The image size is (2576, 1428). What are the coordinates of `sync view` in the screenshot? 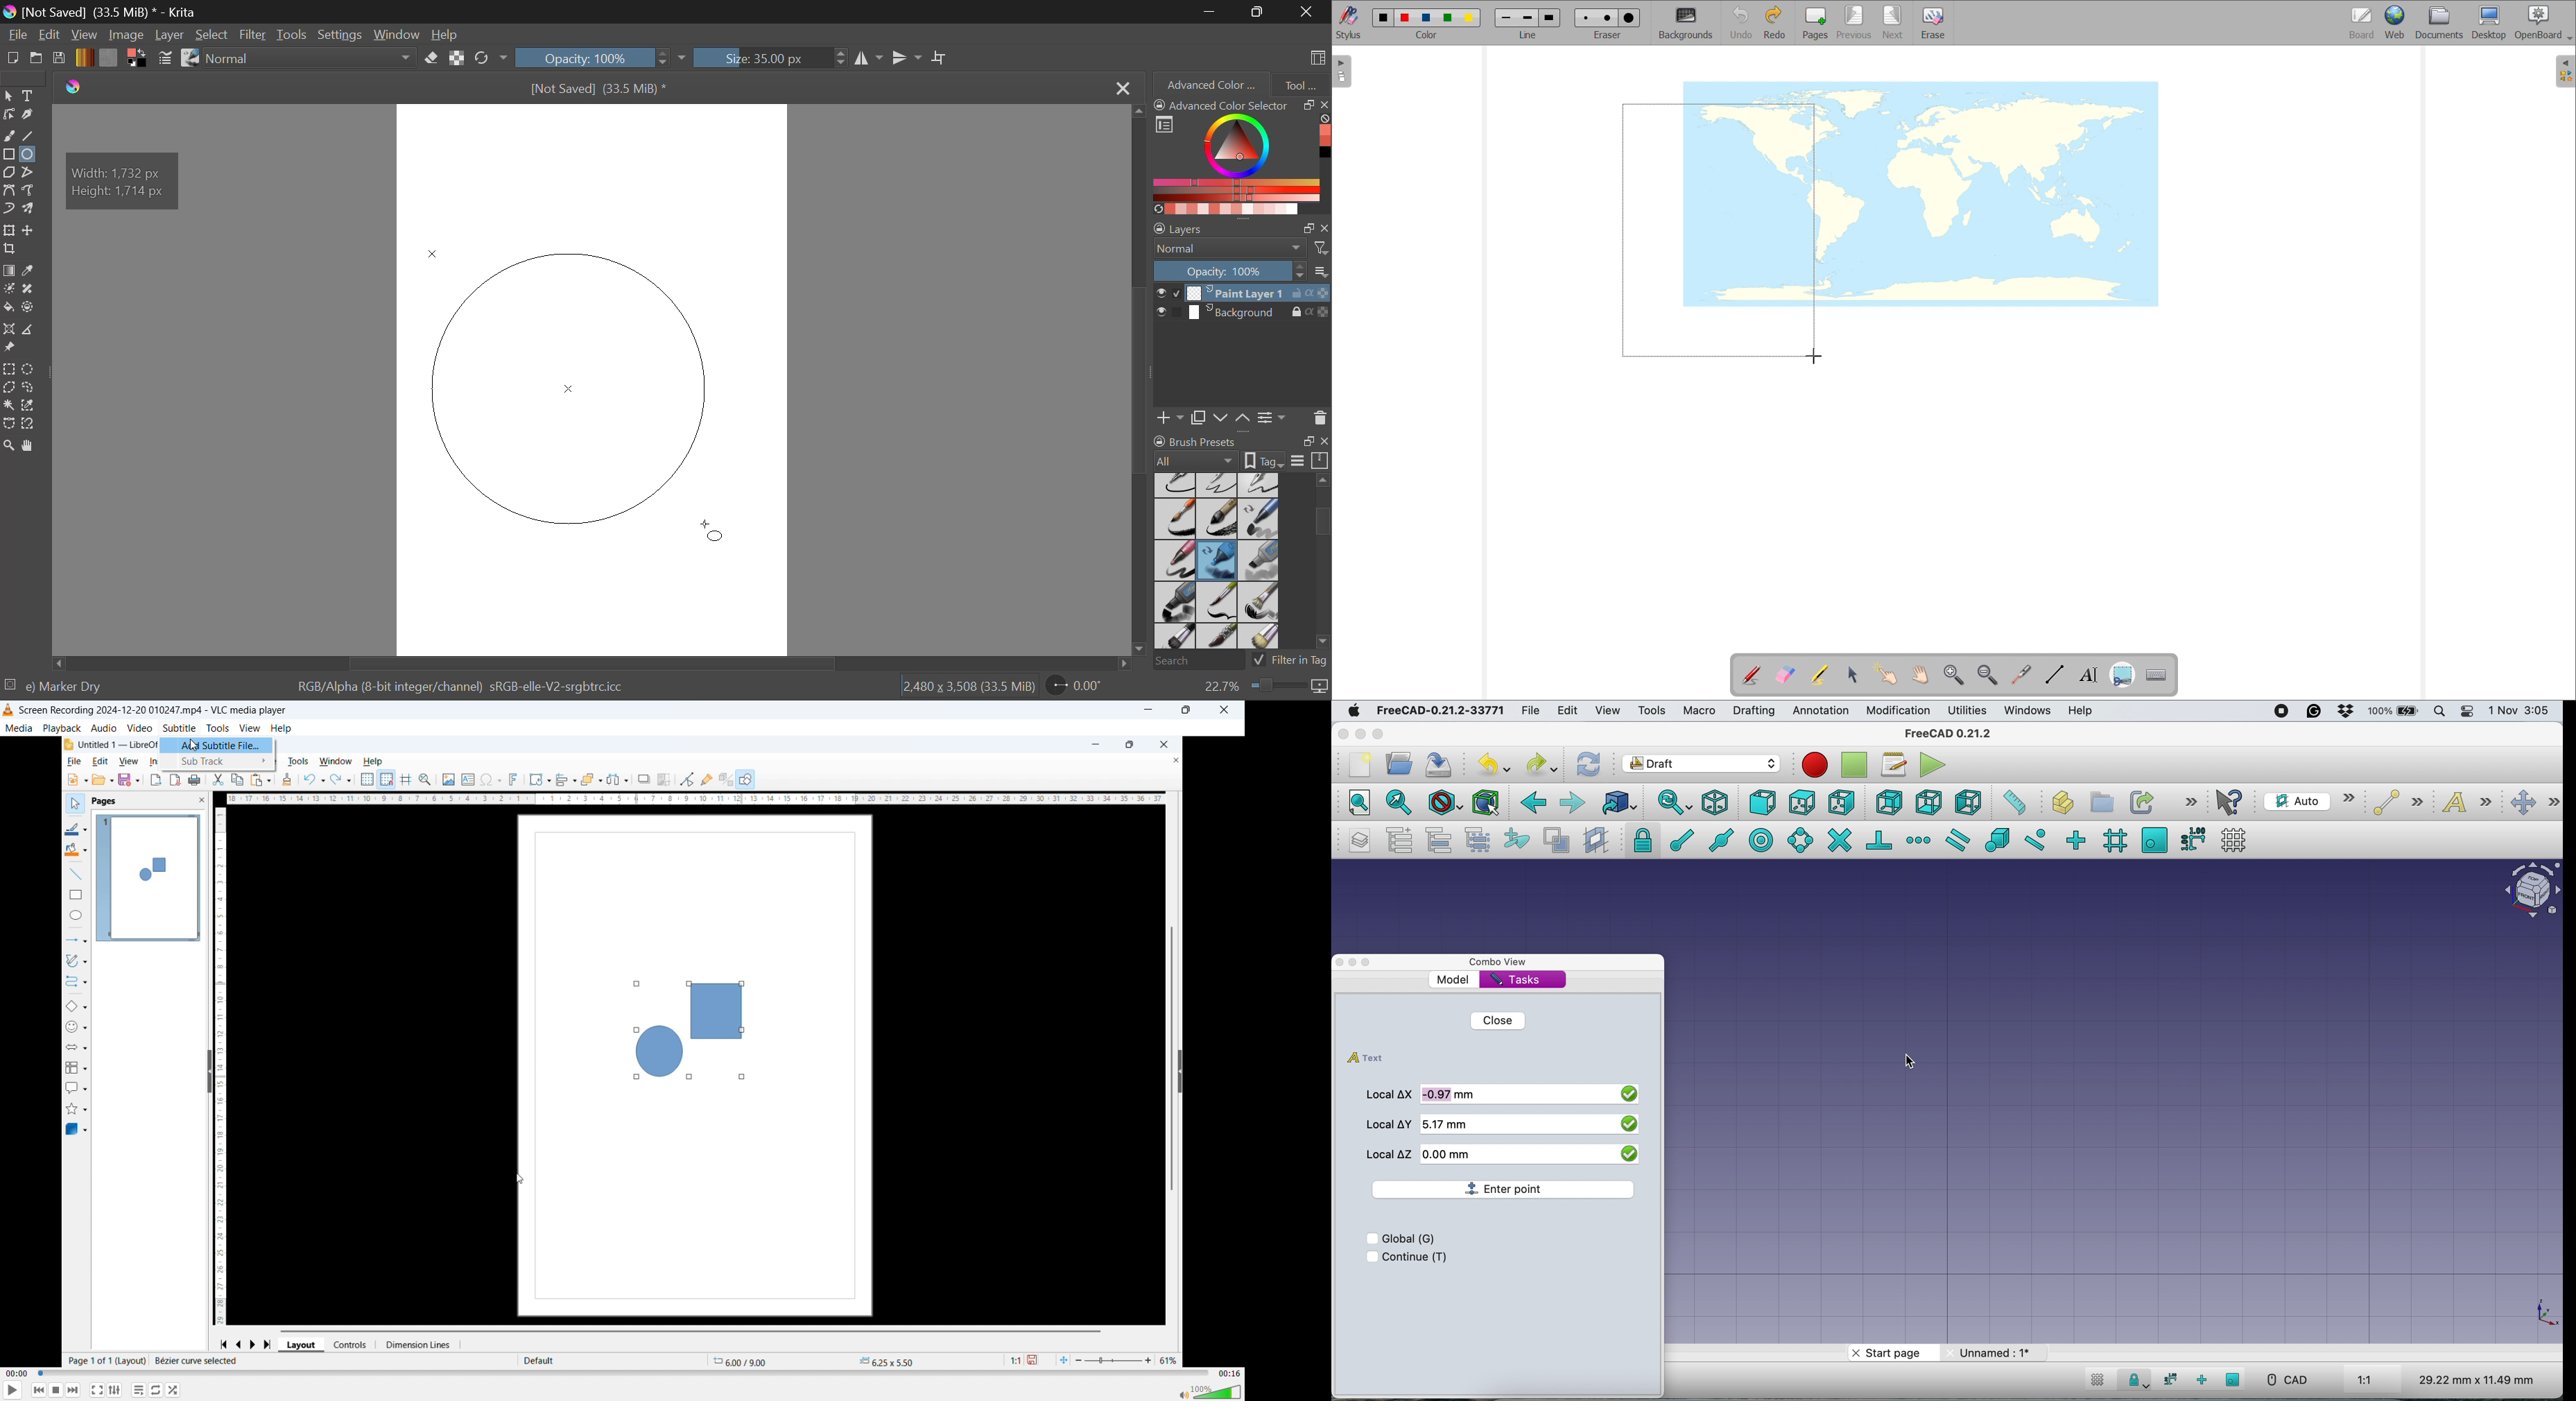 It's located at (1674, 802).